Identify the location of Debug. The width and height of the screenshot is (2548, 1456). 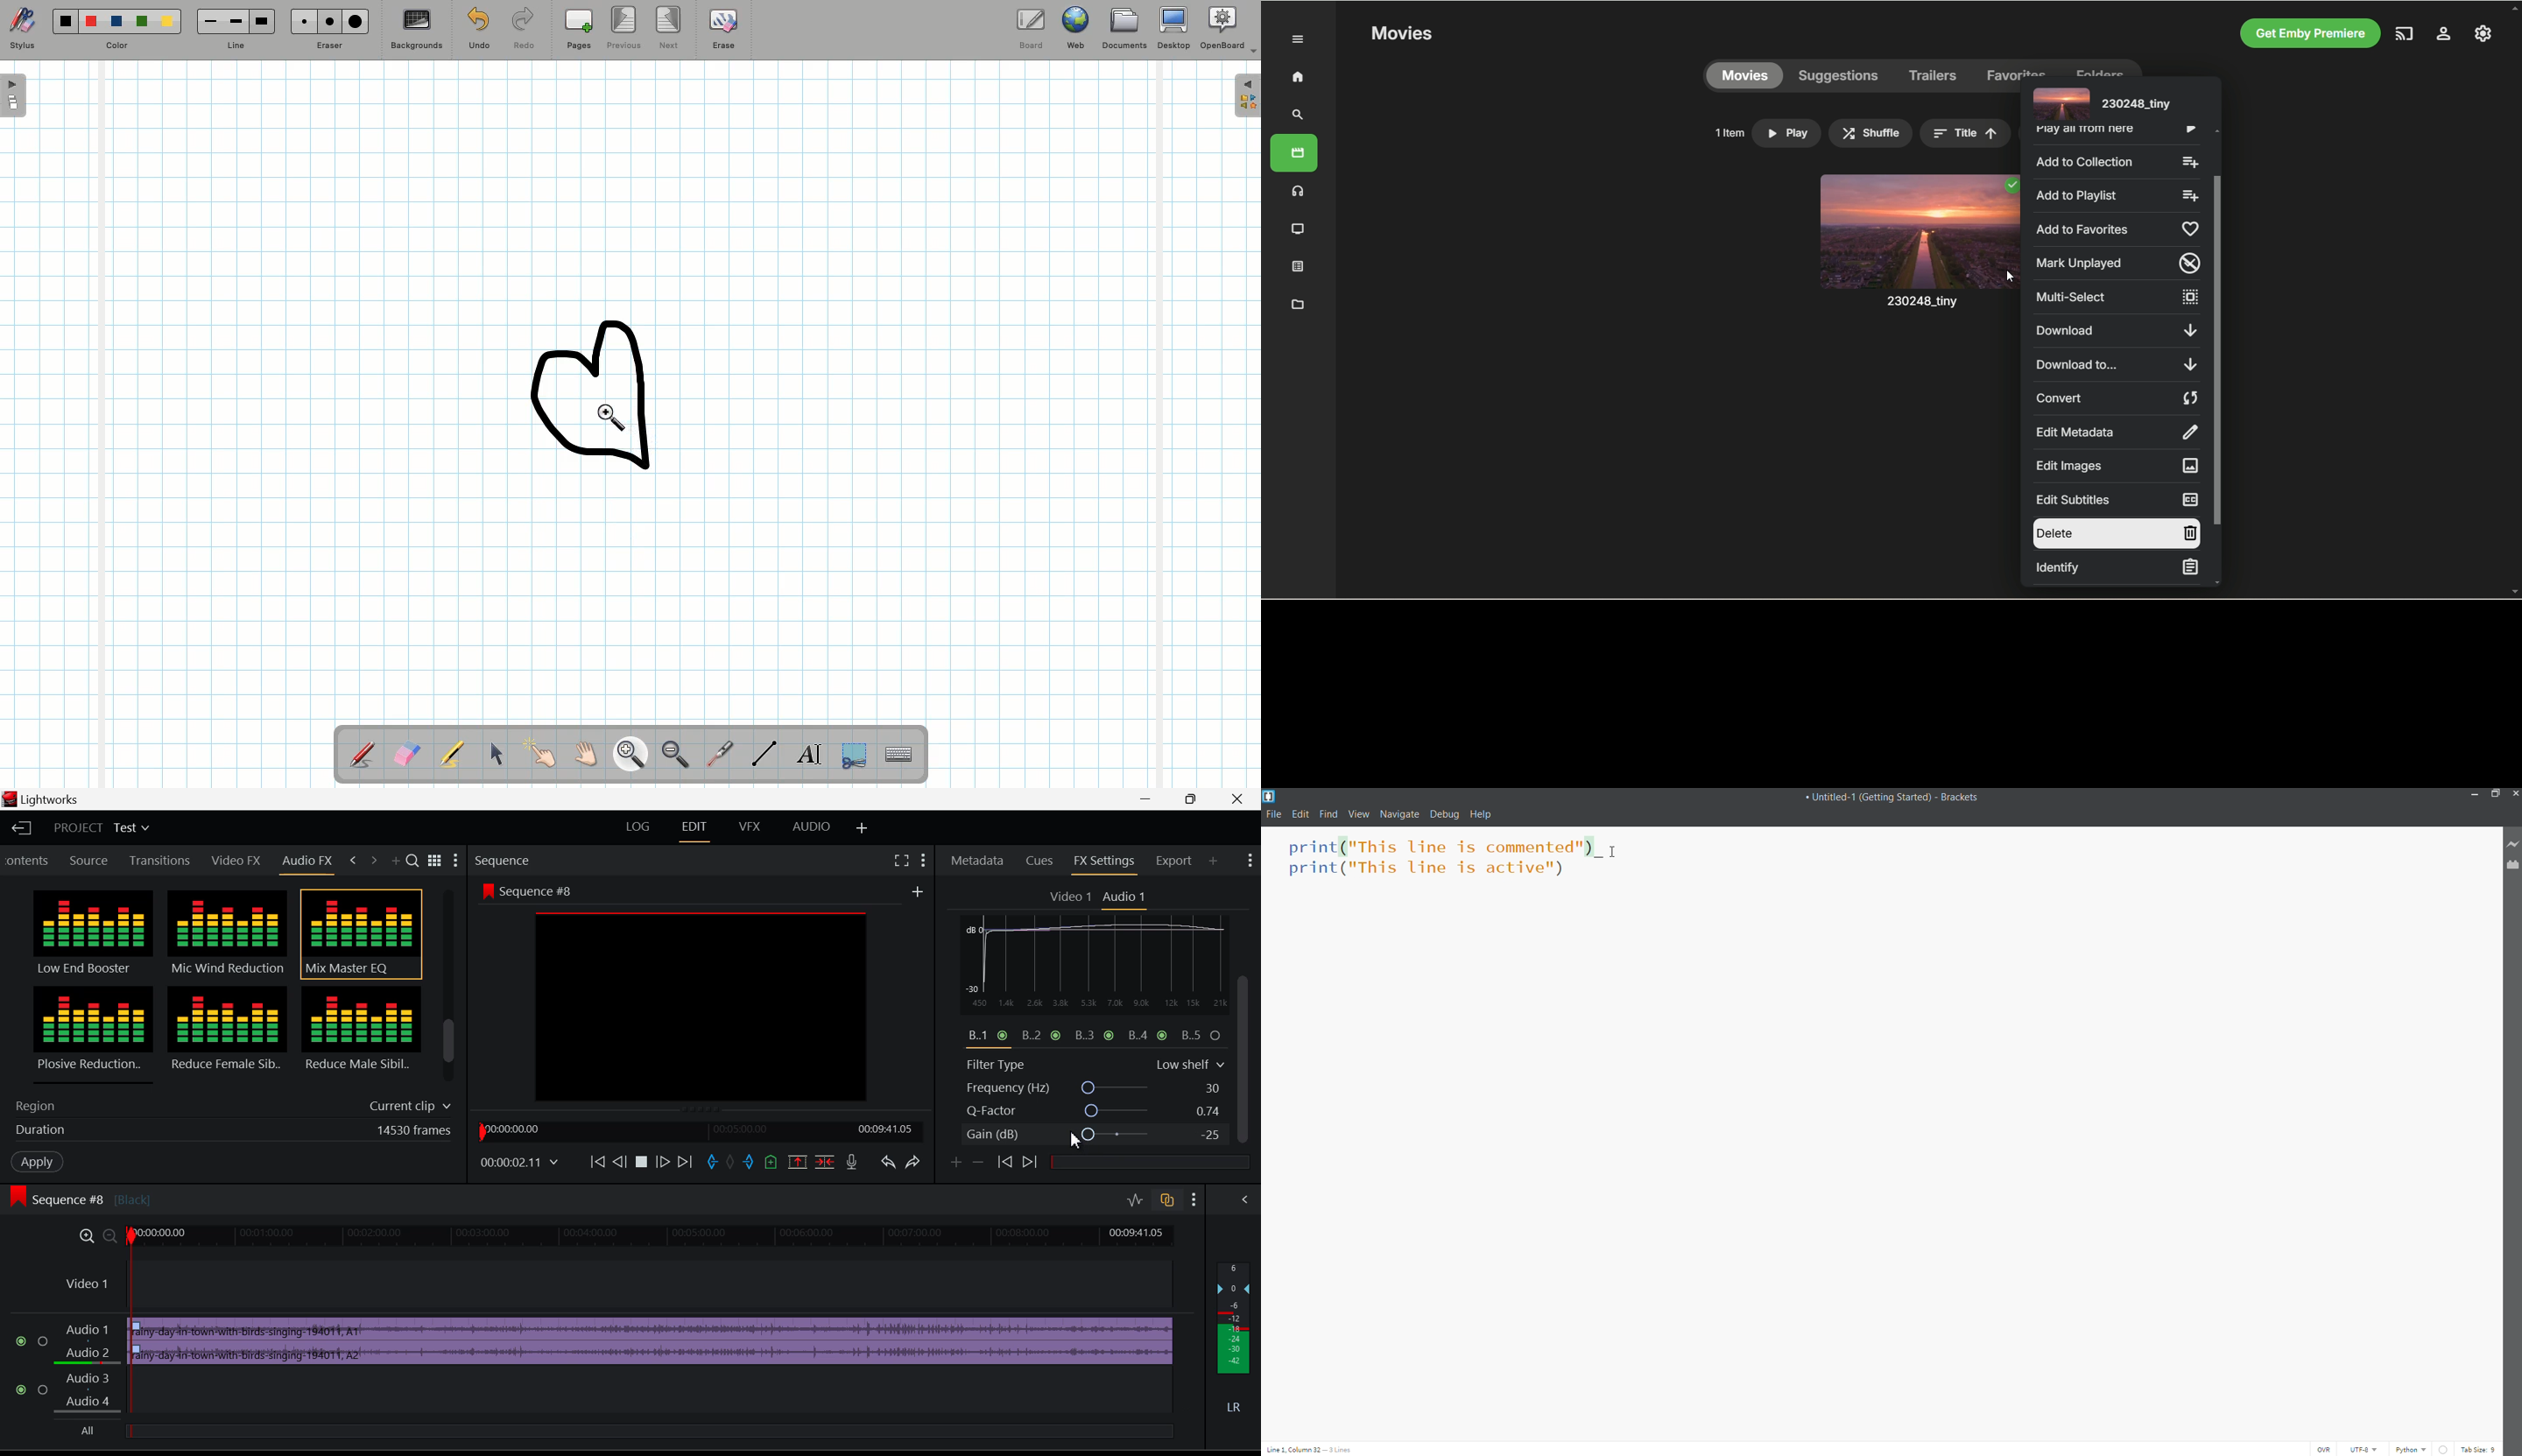
(1446, 816).